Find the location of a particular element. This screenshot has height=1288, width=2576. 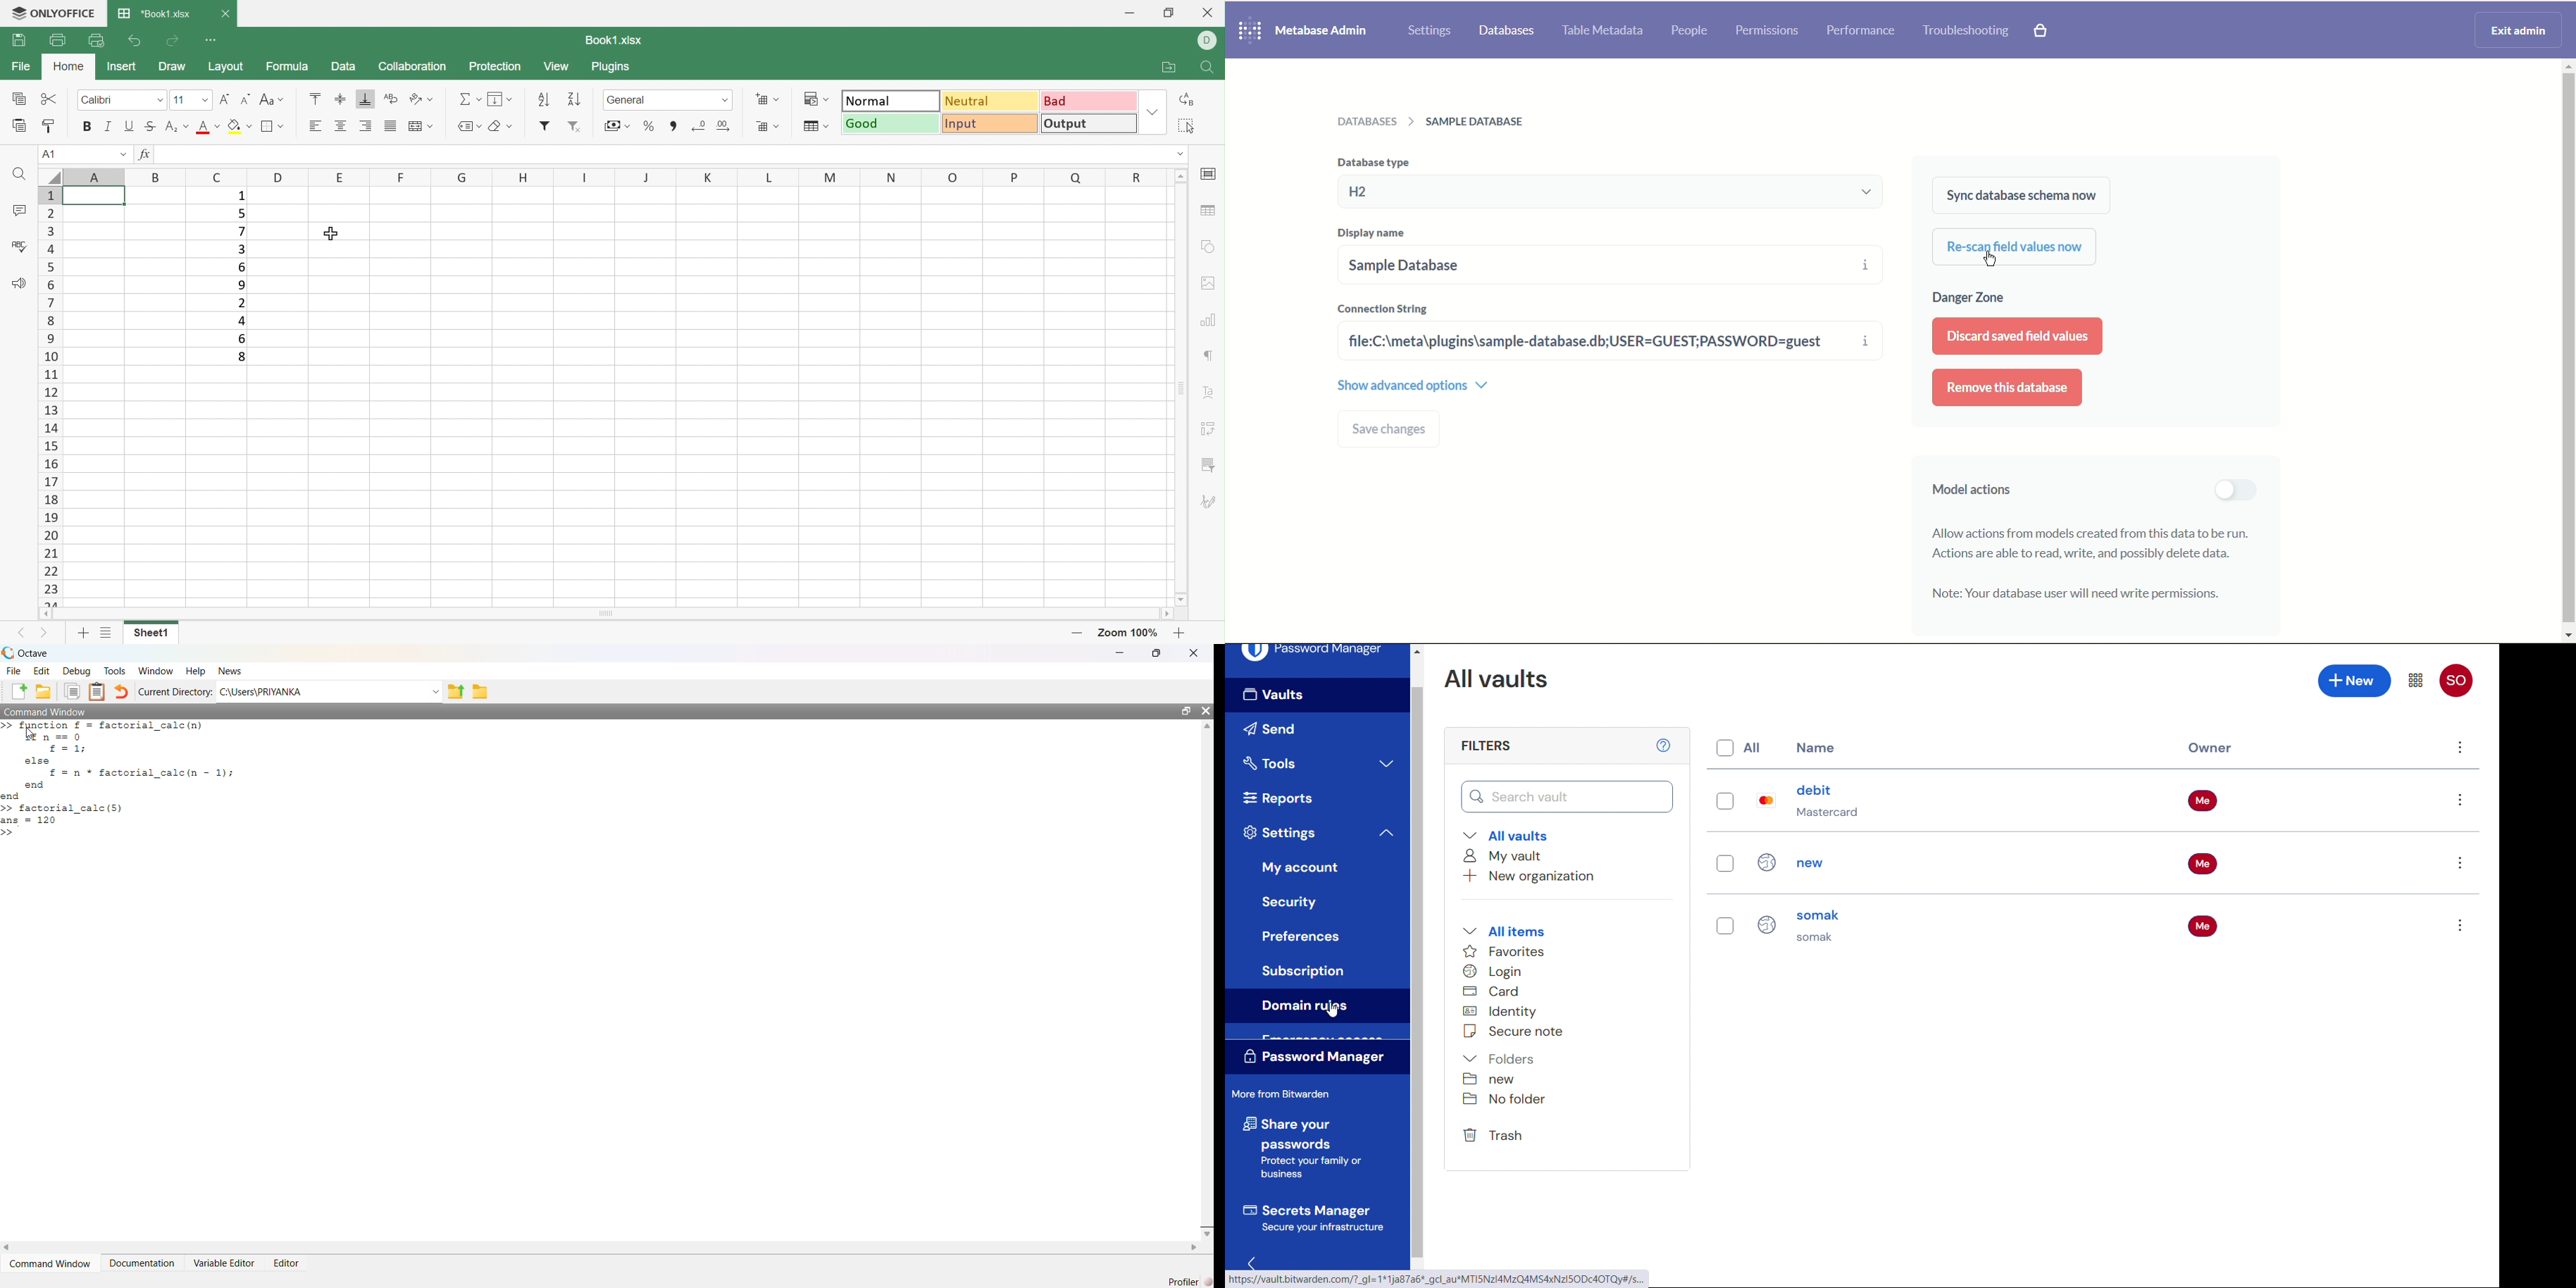

maximise is located at coordinates (1160, 652).